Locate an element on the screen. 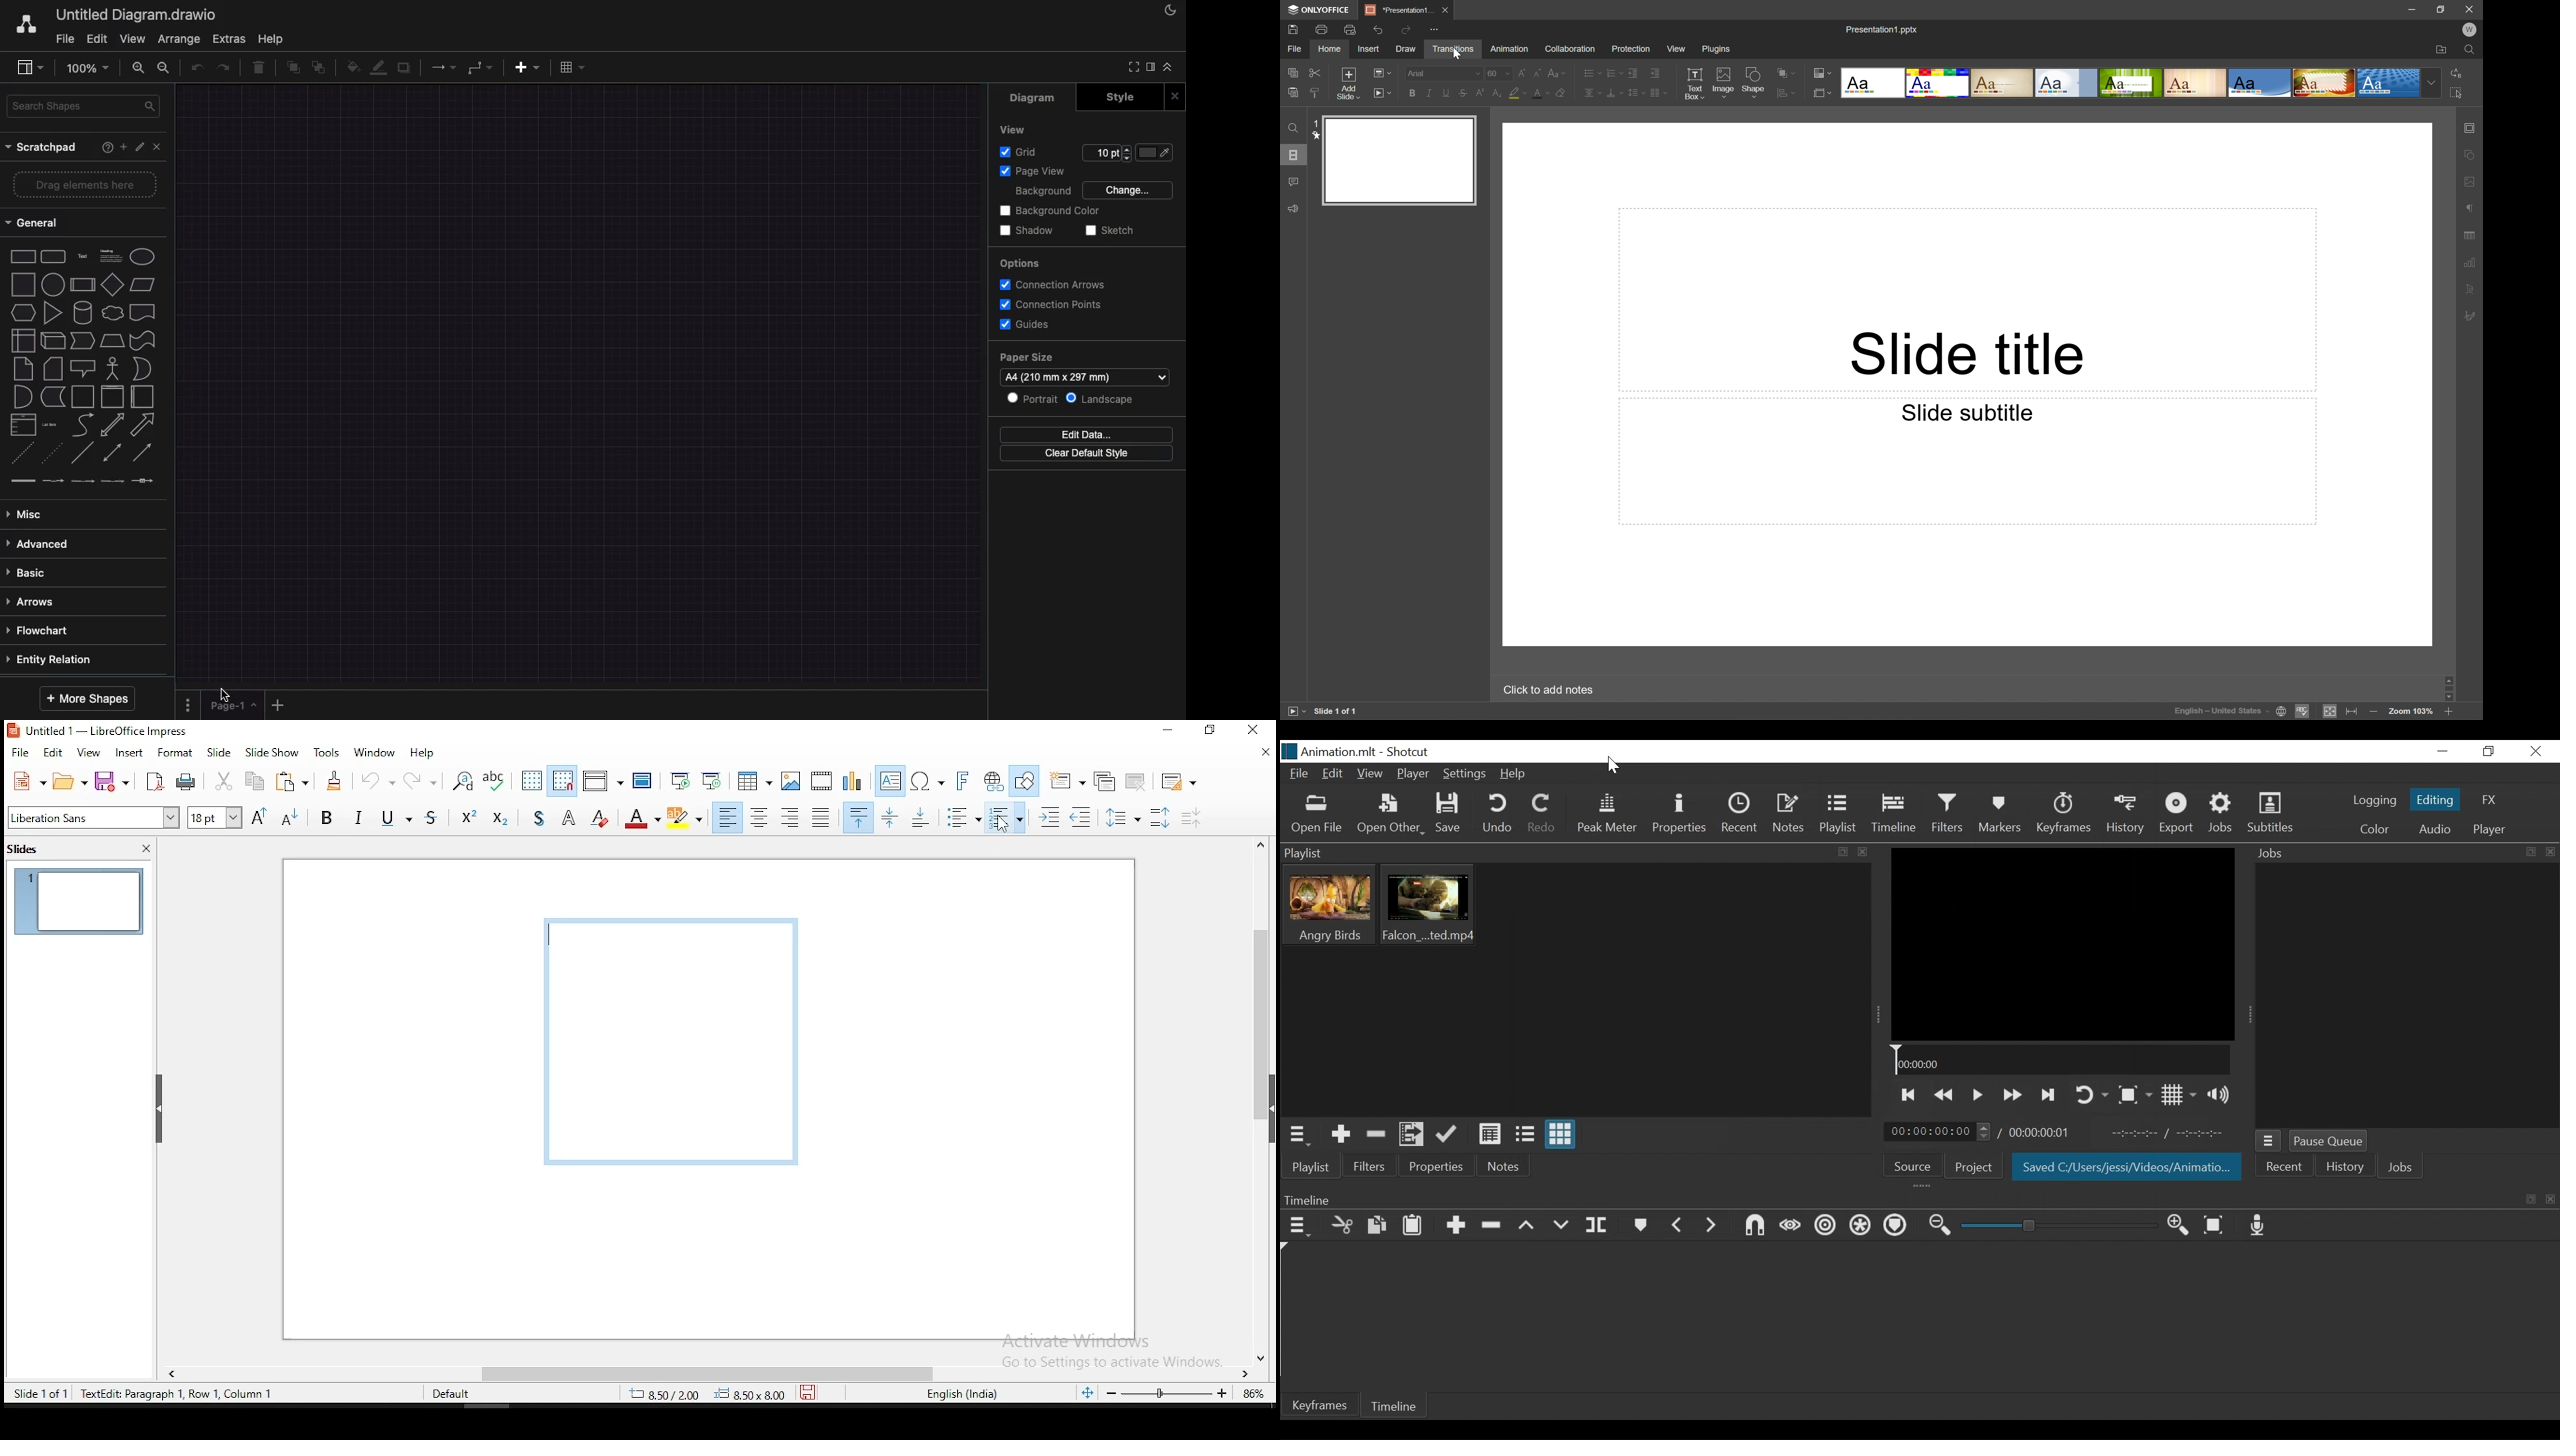 The image size is (2576, 1456). Quick print is located at coordinates (1350, 29).